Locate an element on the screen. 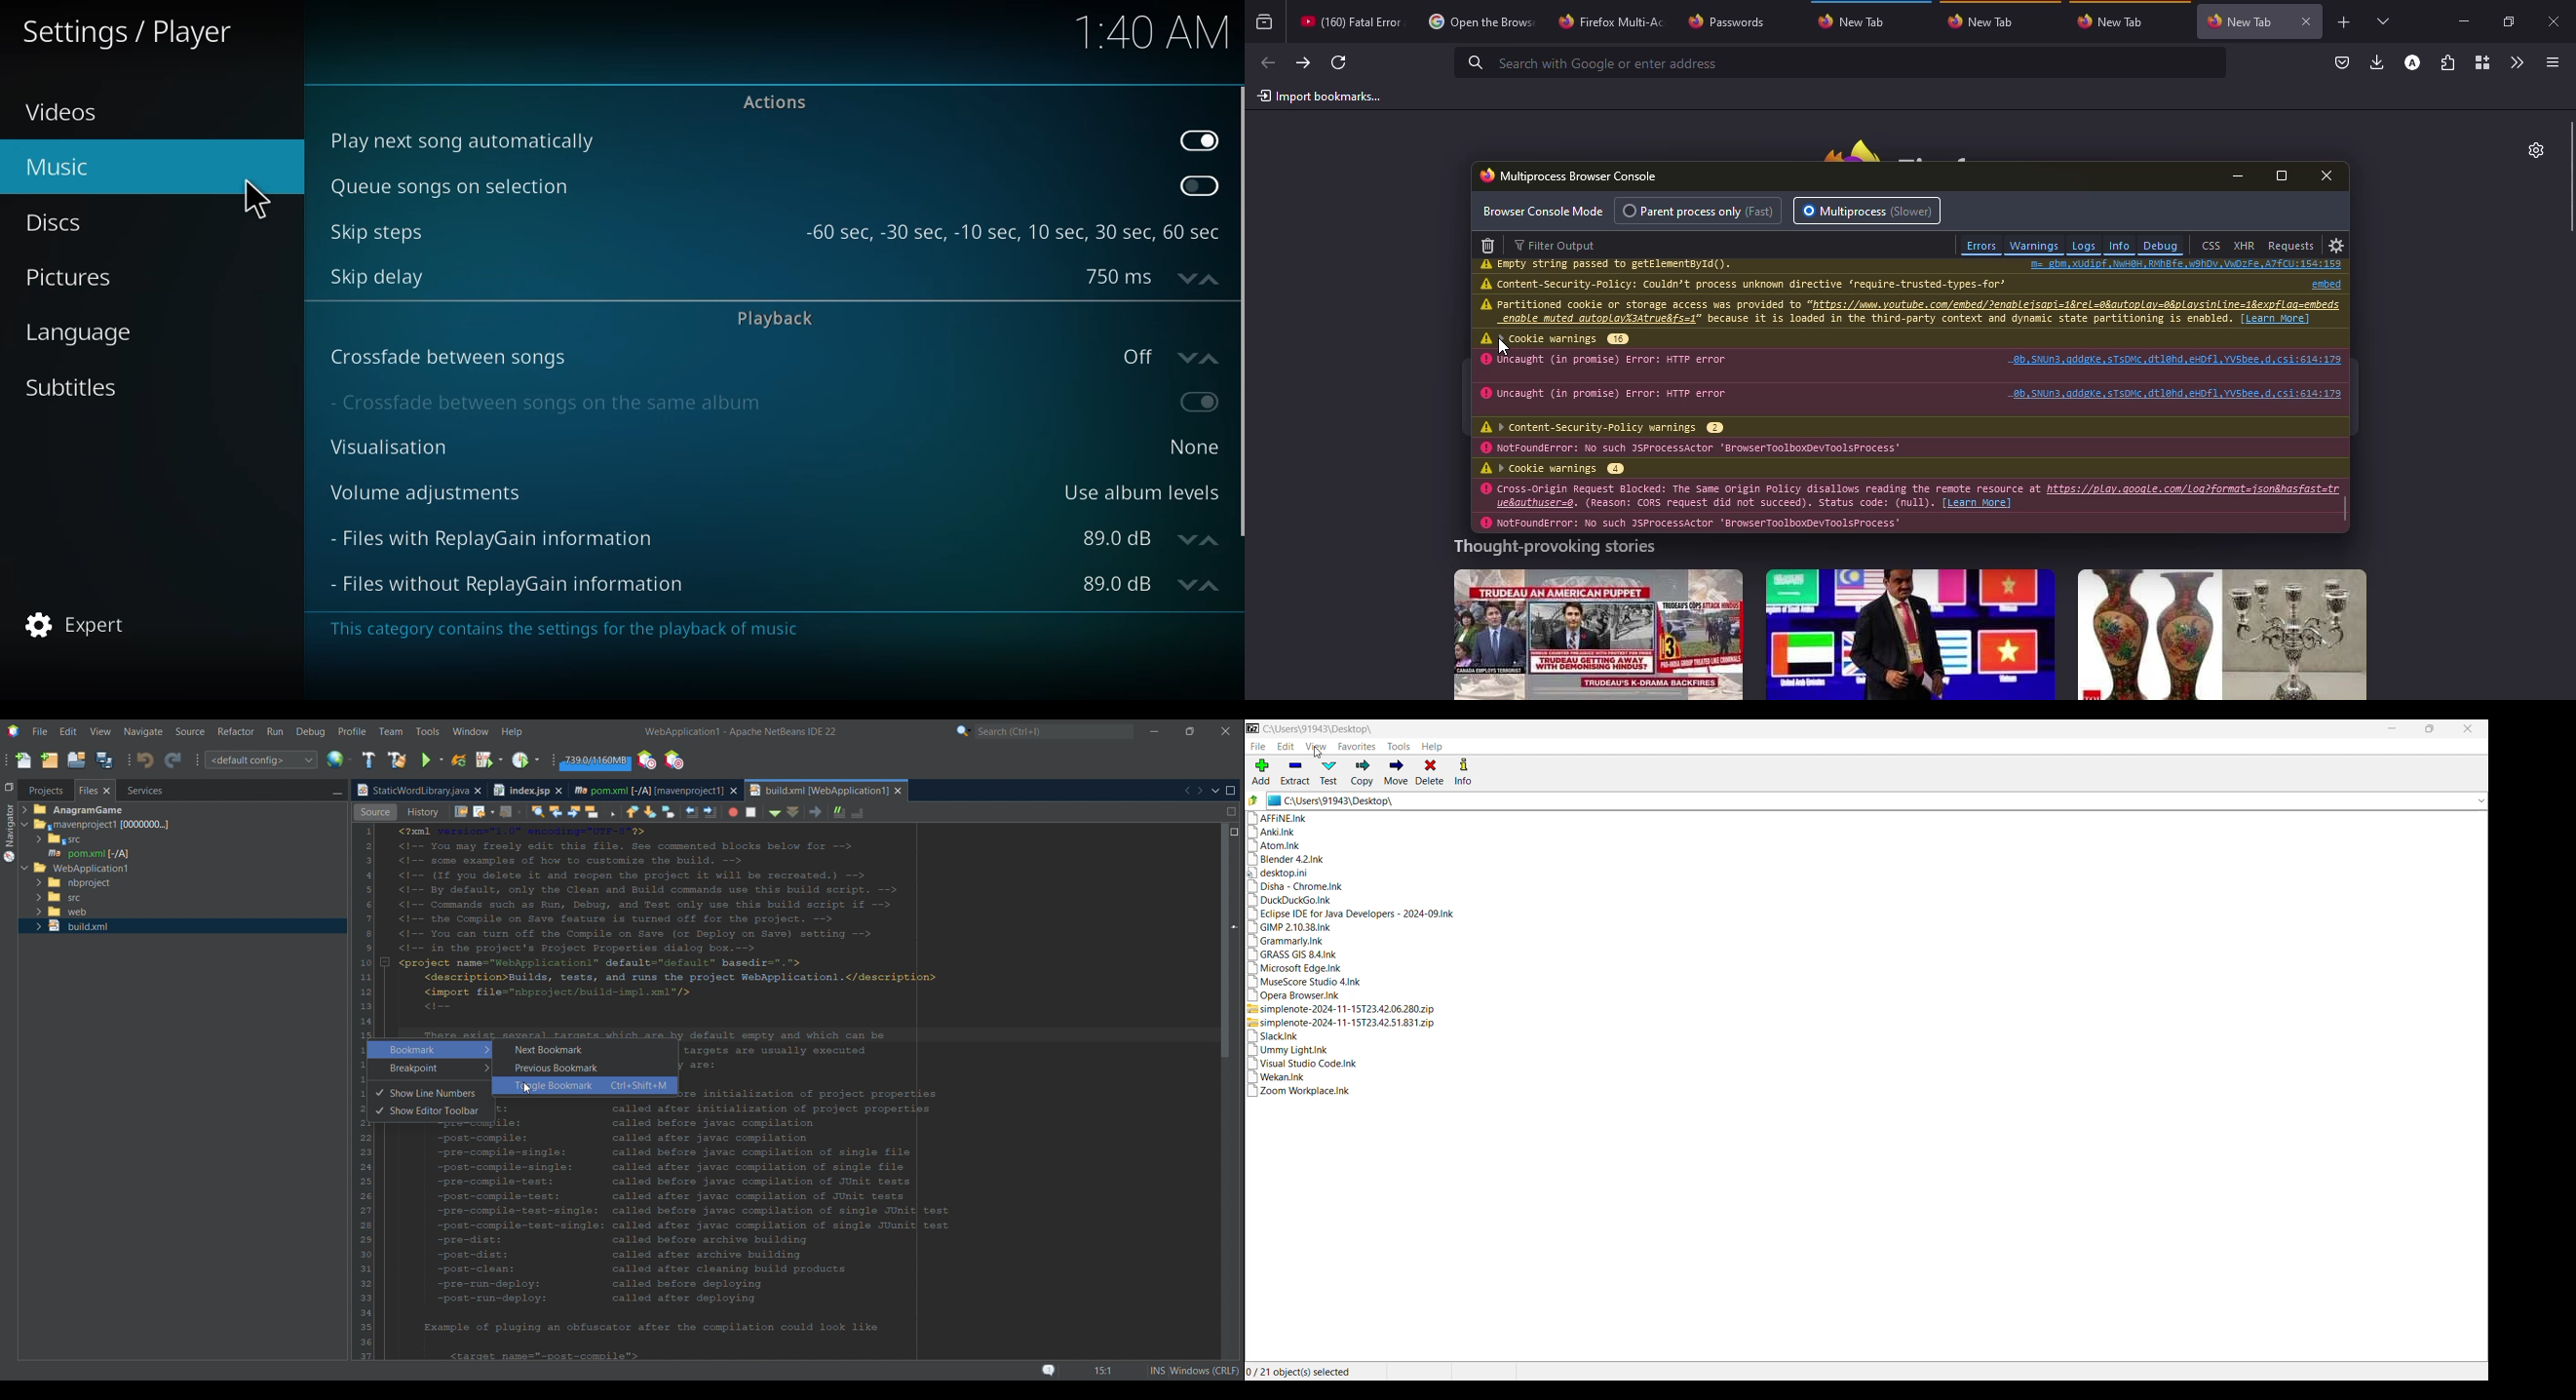 This screenshot has height=1400, width=2576. downloads is located at coordinates (2376, 63).